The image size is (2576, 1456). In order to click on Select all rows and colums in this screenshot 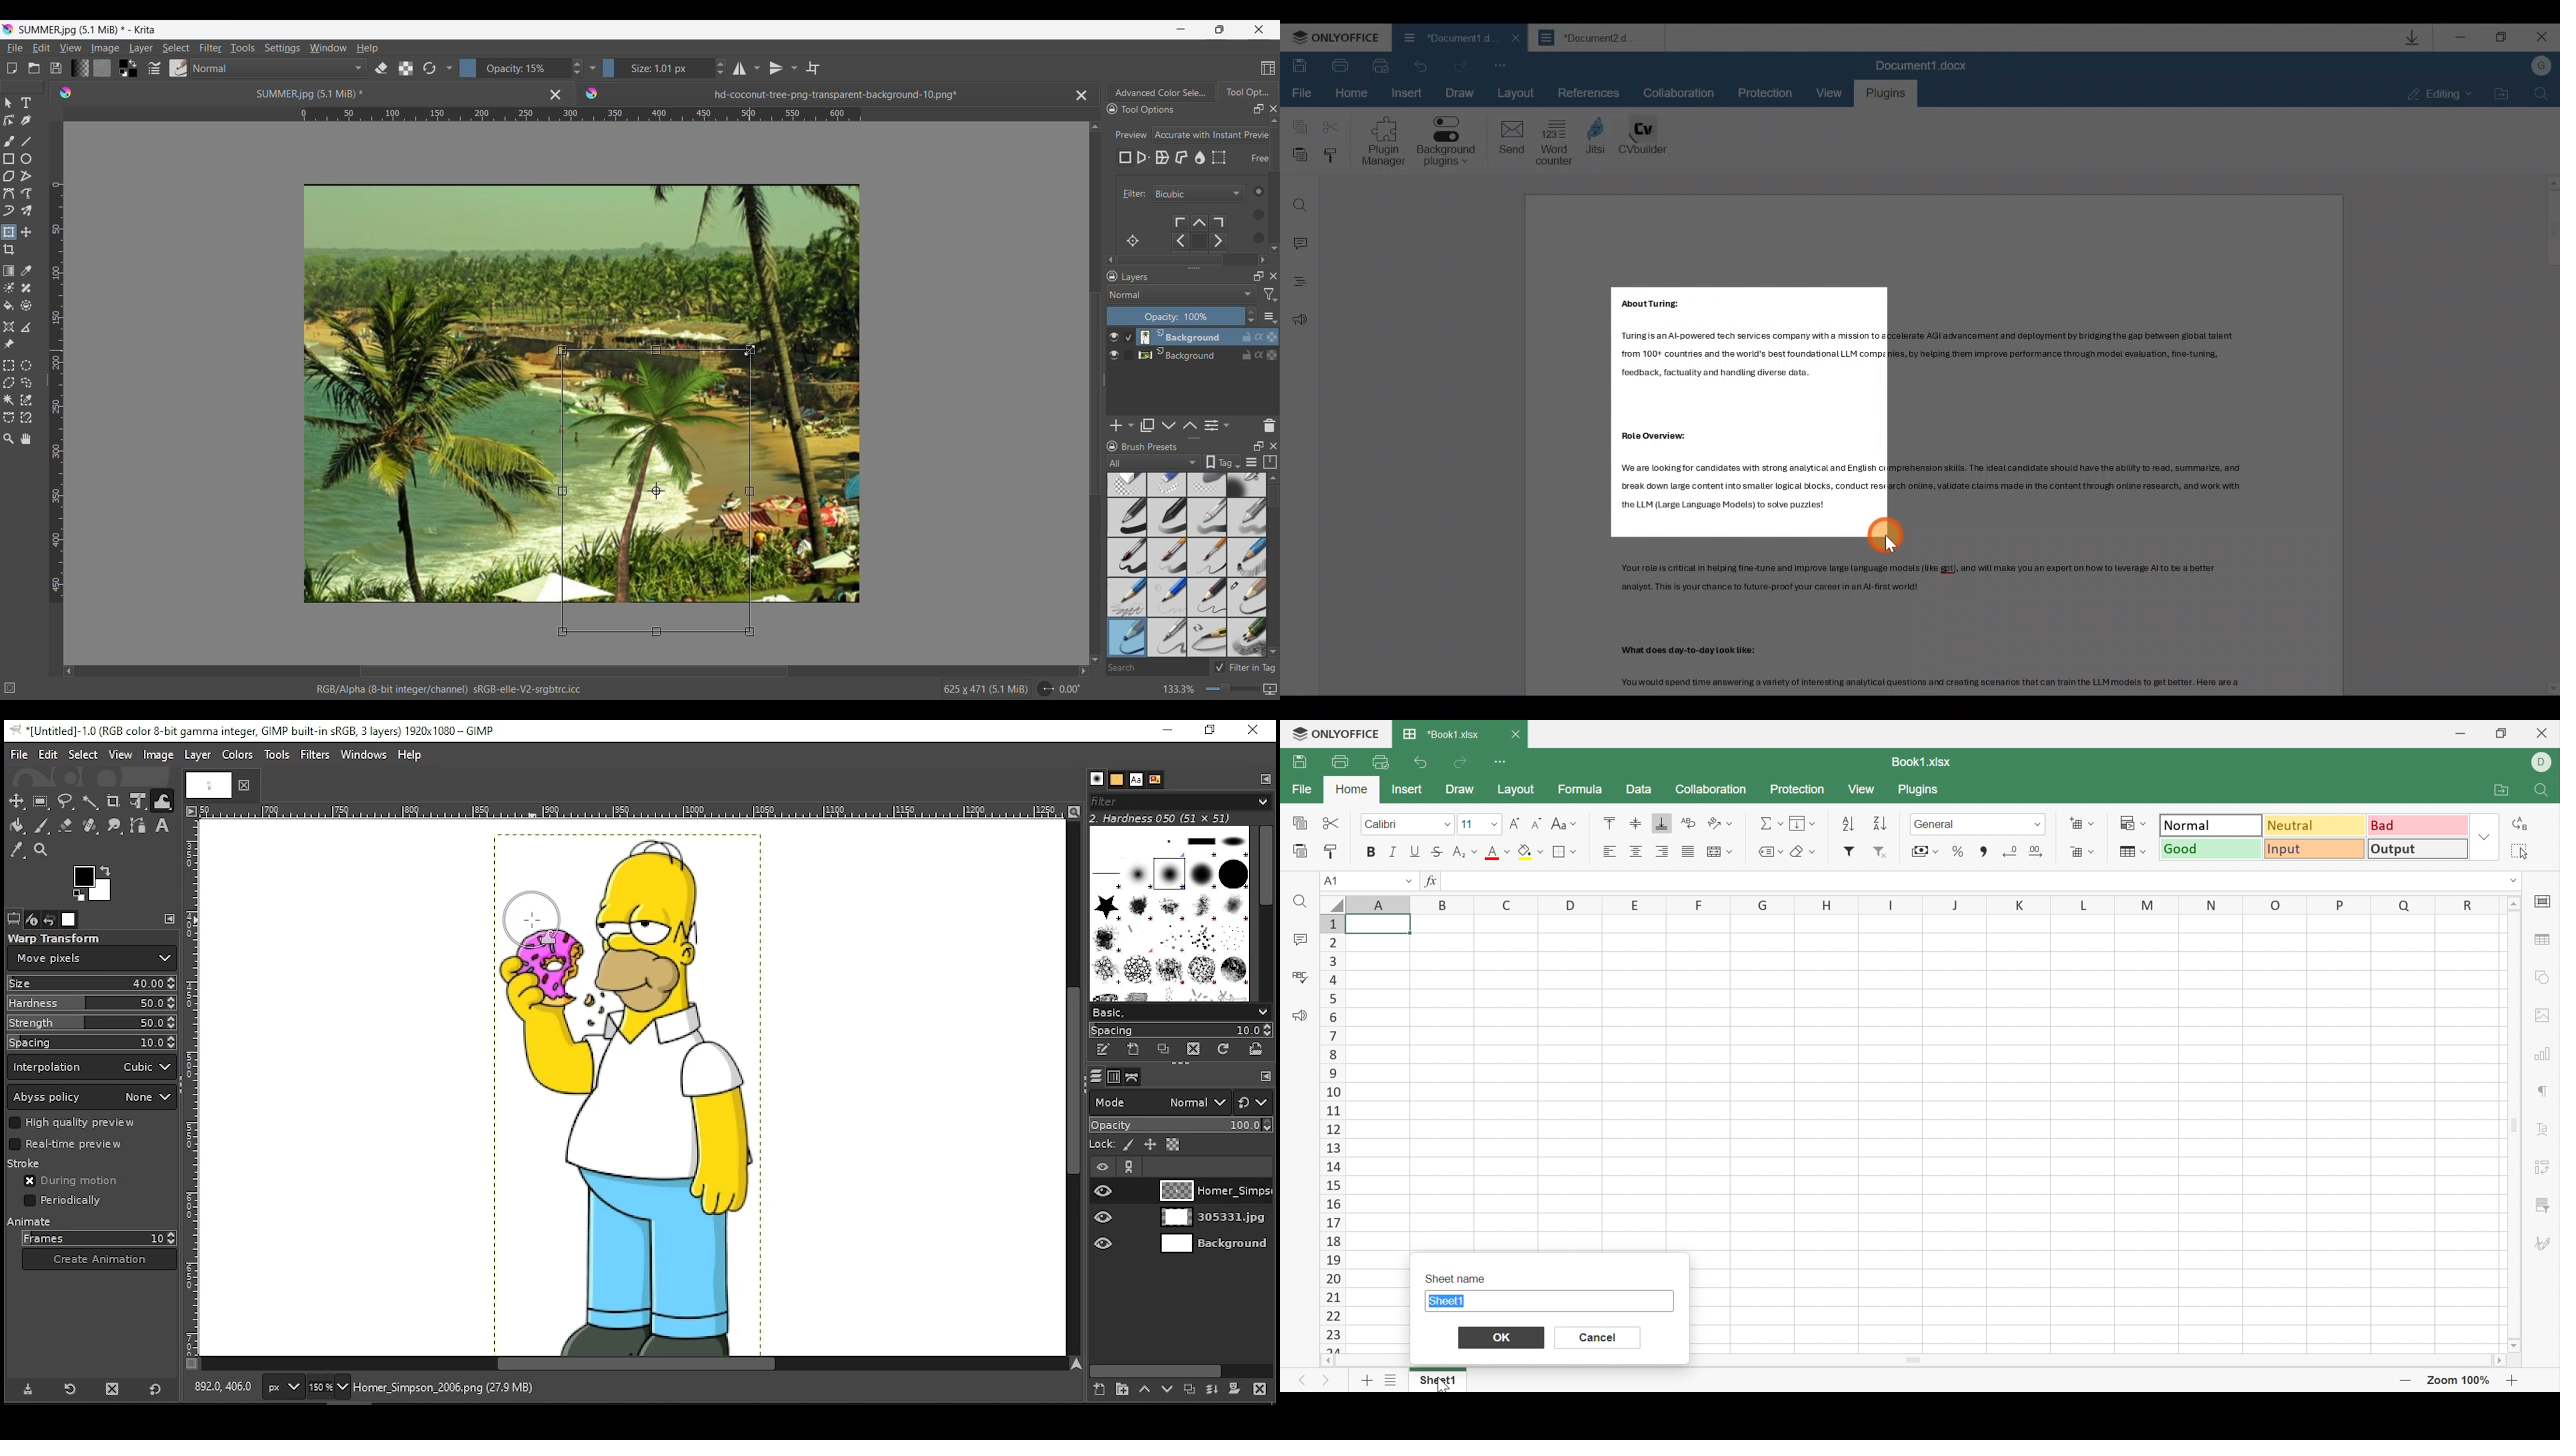, I will do `click(1331, 902)`.